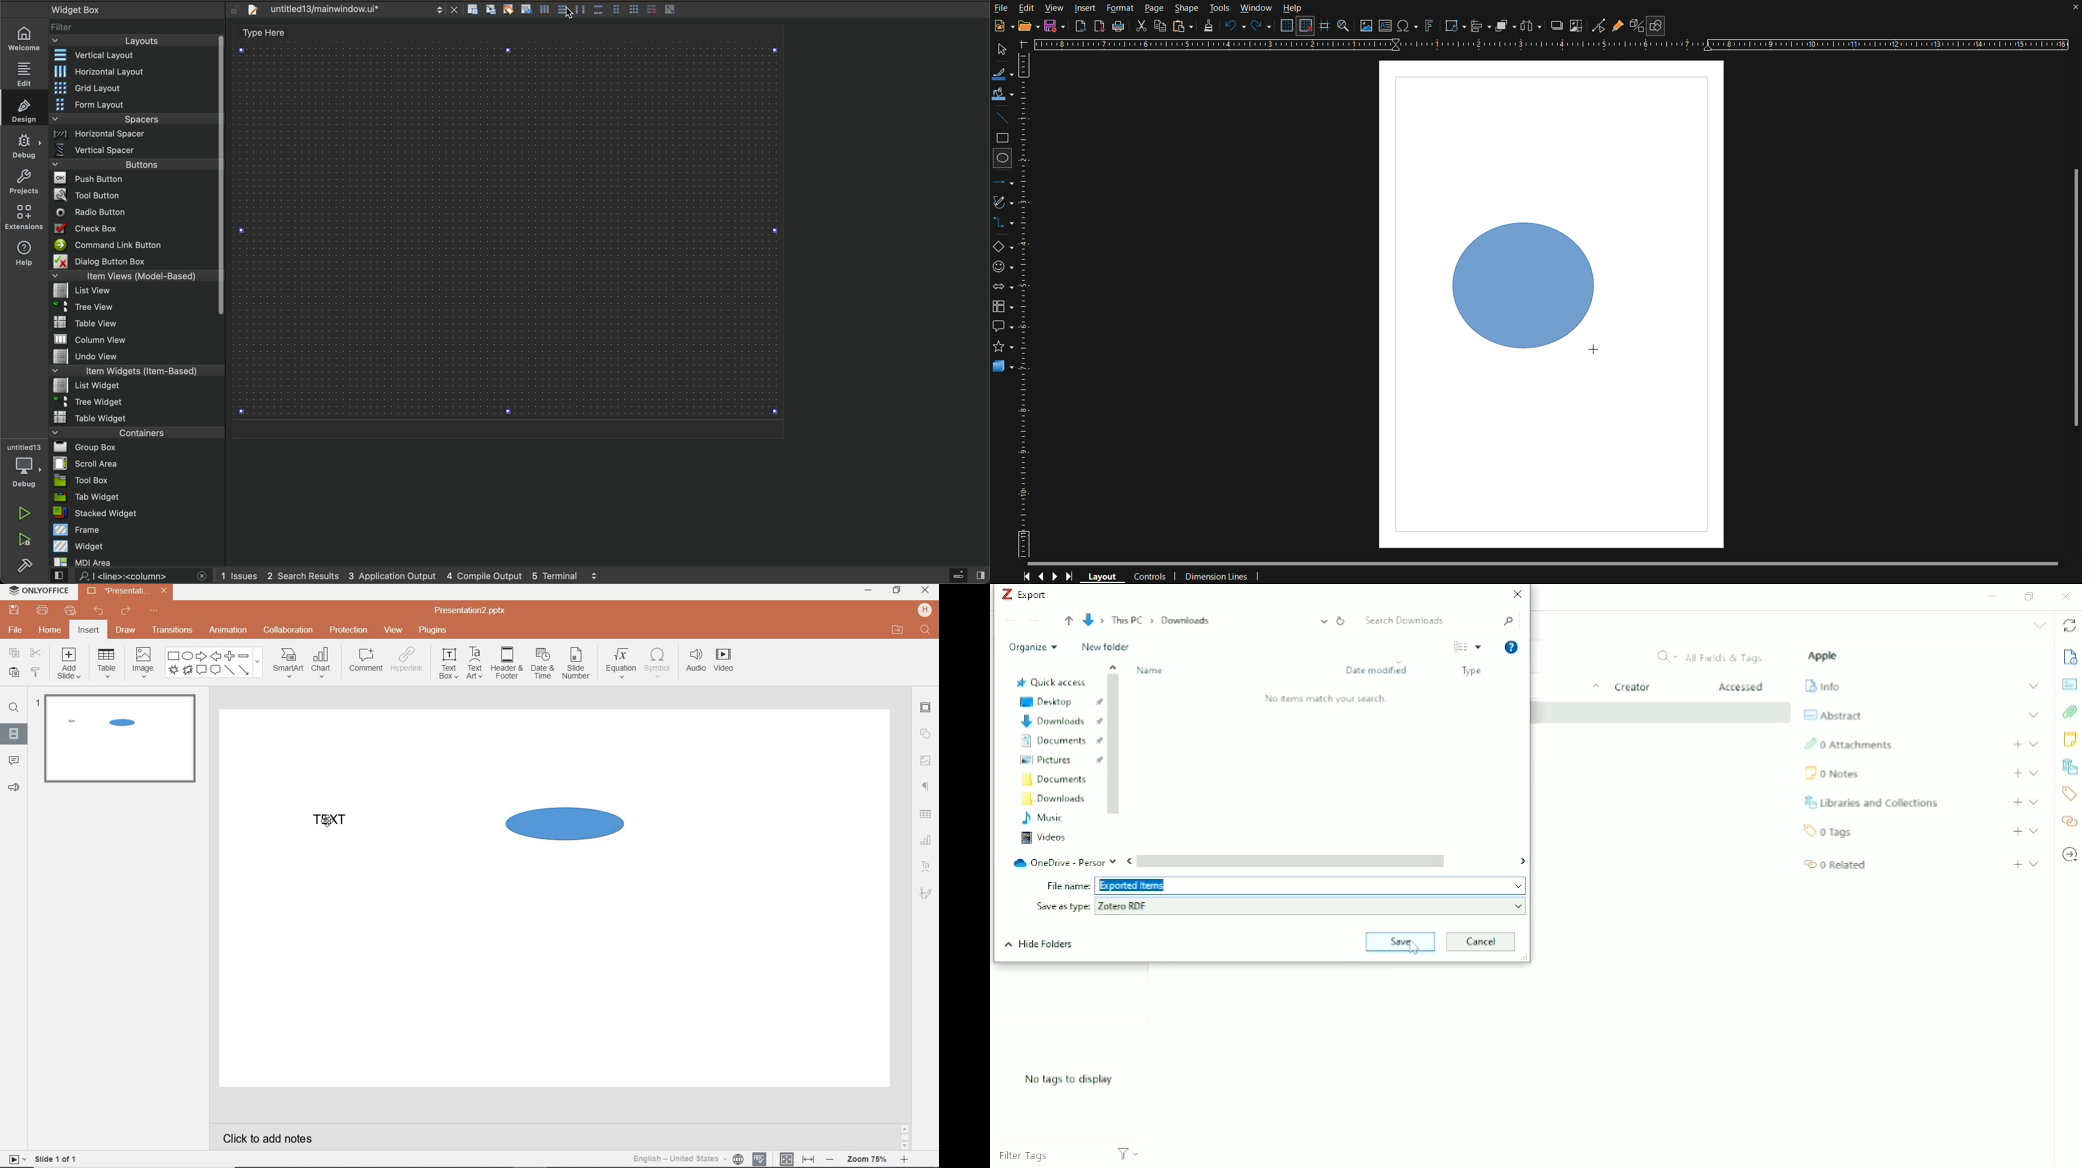 This screenshot has width=2100, height=1176. What do you see at coordinates (1004, 346) in the screenshot?
I see `star shape` at bounding box center [1004, 346].